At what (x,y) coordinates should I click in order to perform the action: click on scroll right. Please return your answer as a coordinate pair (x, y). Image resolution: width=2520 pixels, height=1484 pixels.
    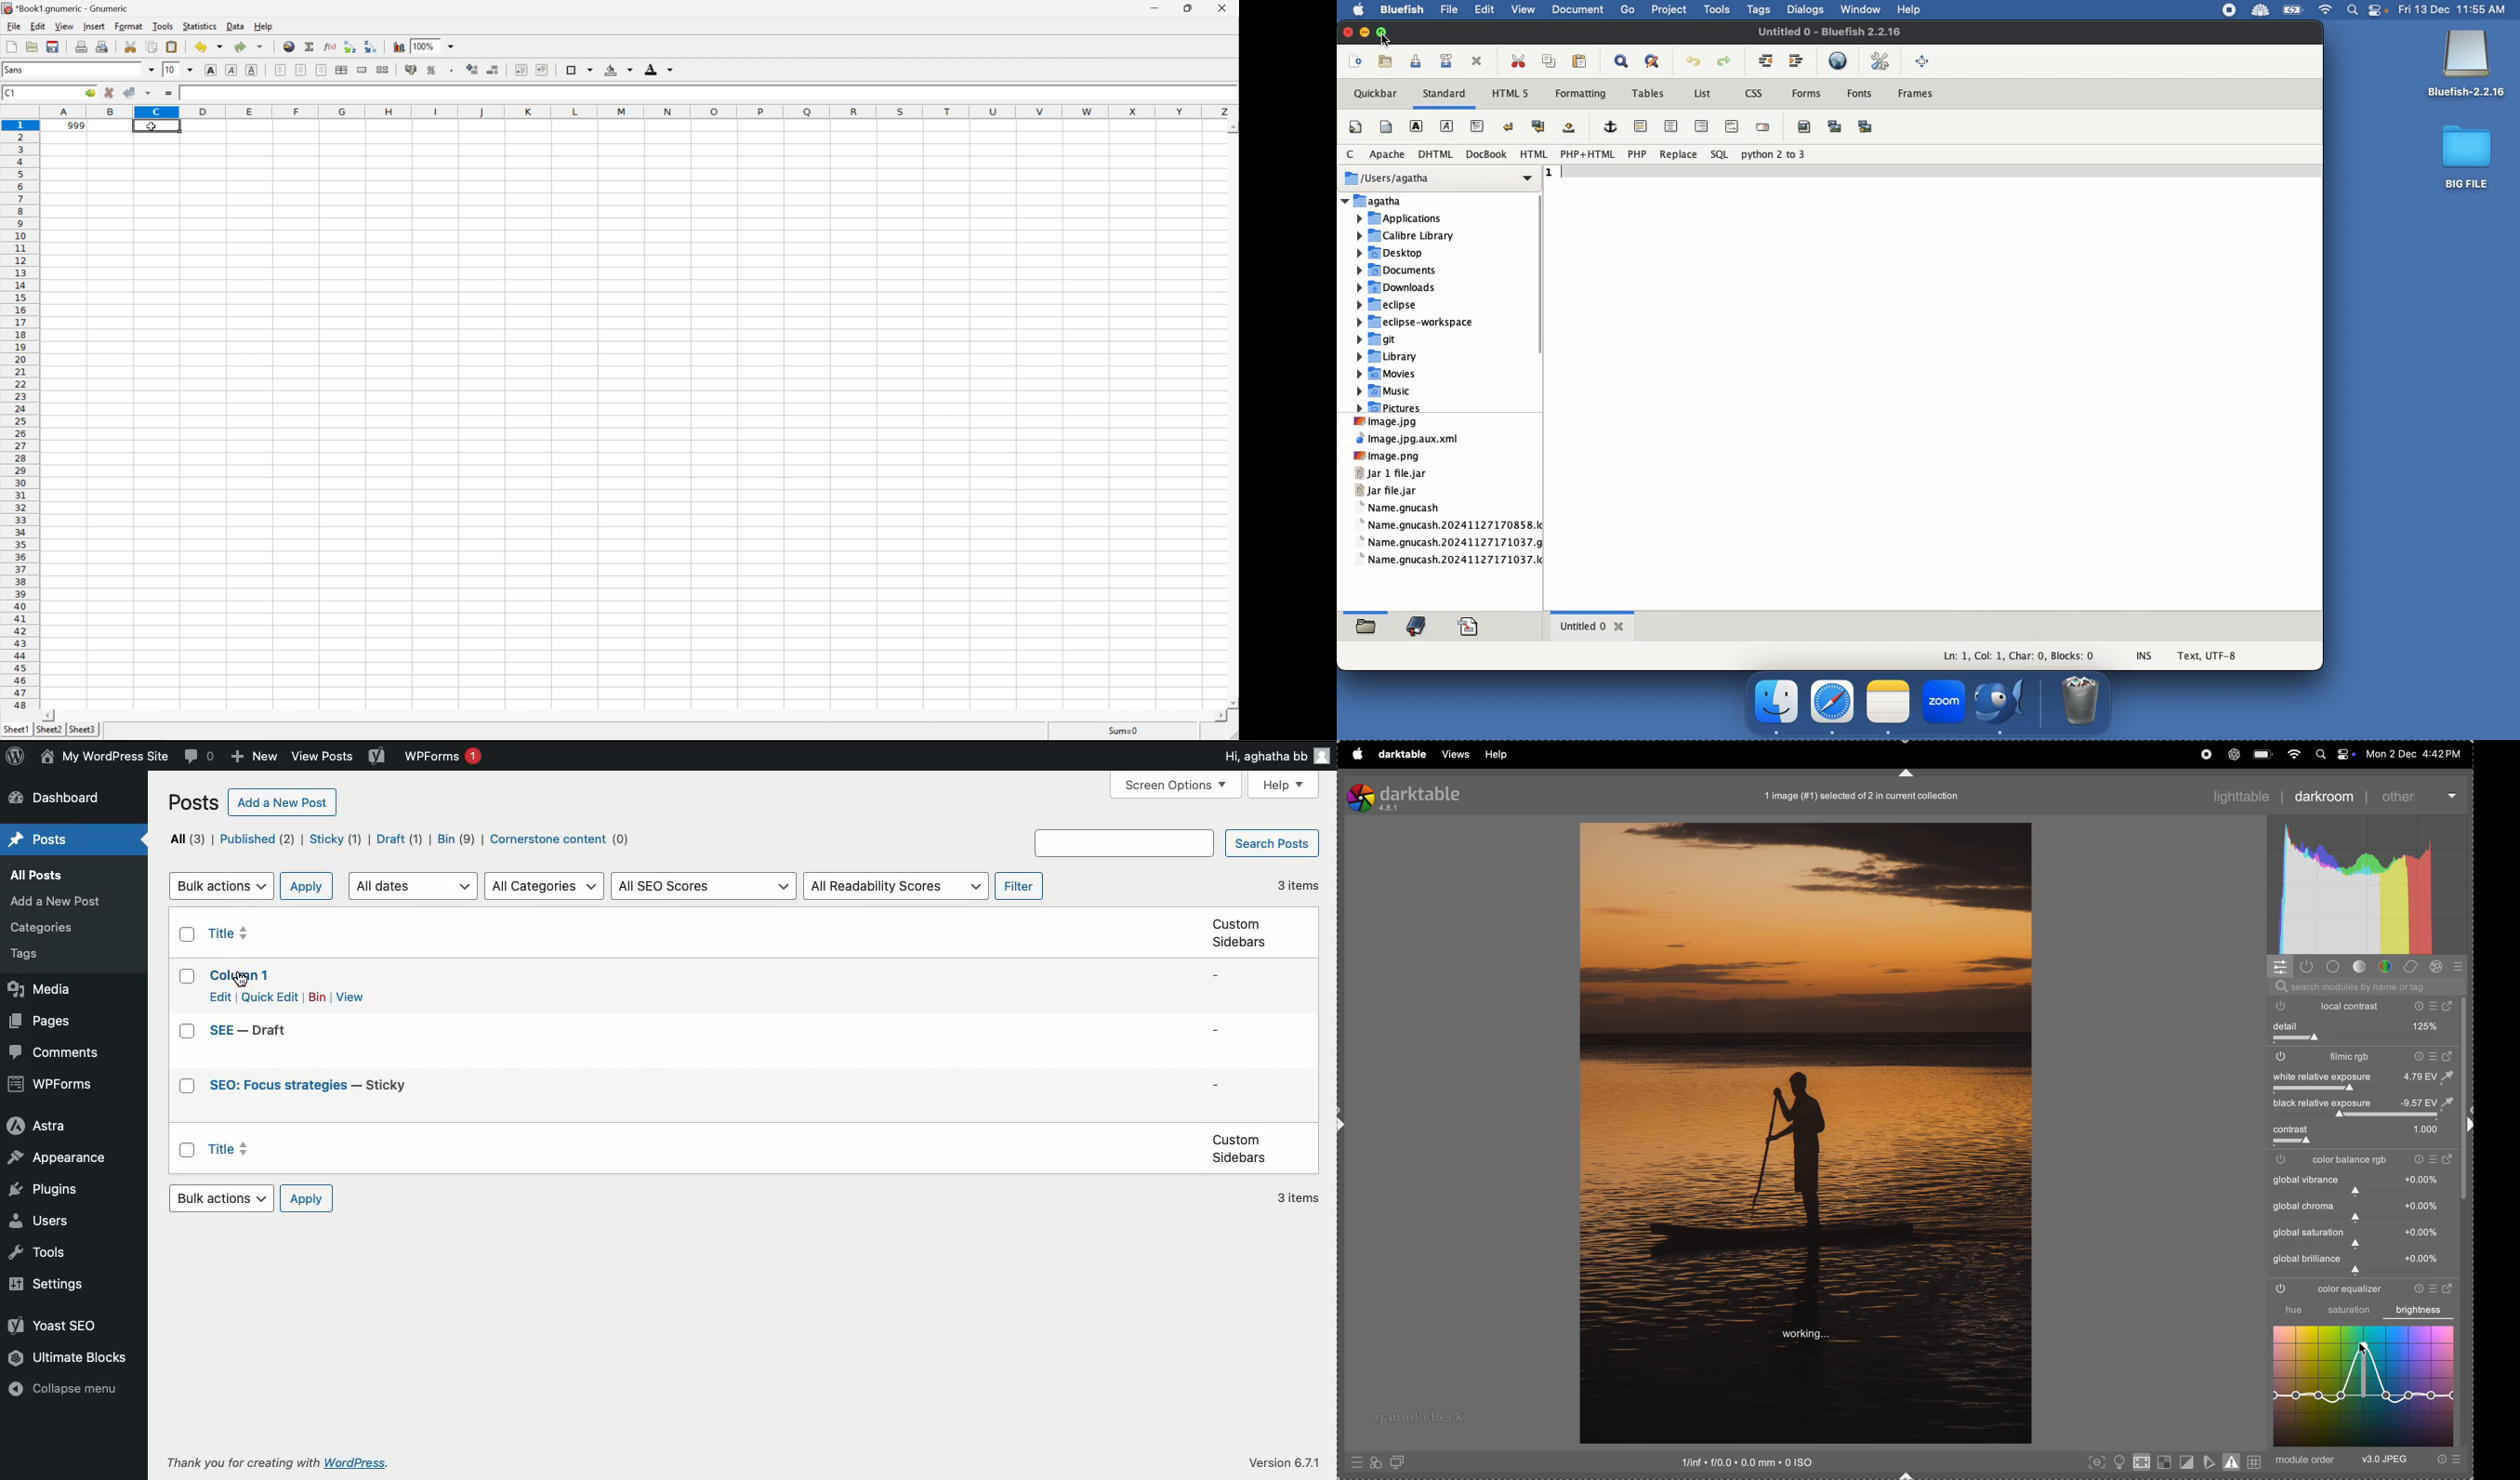
    Looking at the image, I should click on (1220, 719).